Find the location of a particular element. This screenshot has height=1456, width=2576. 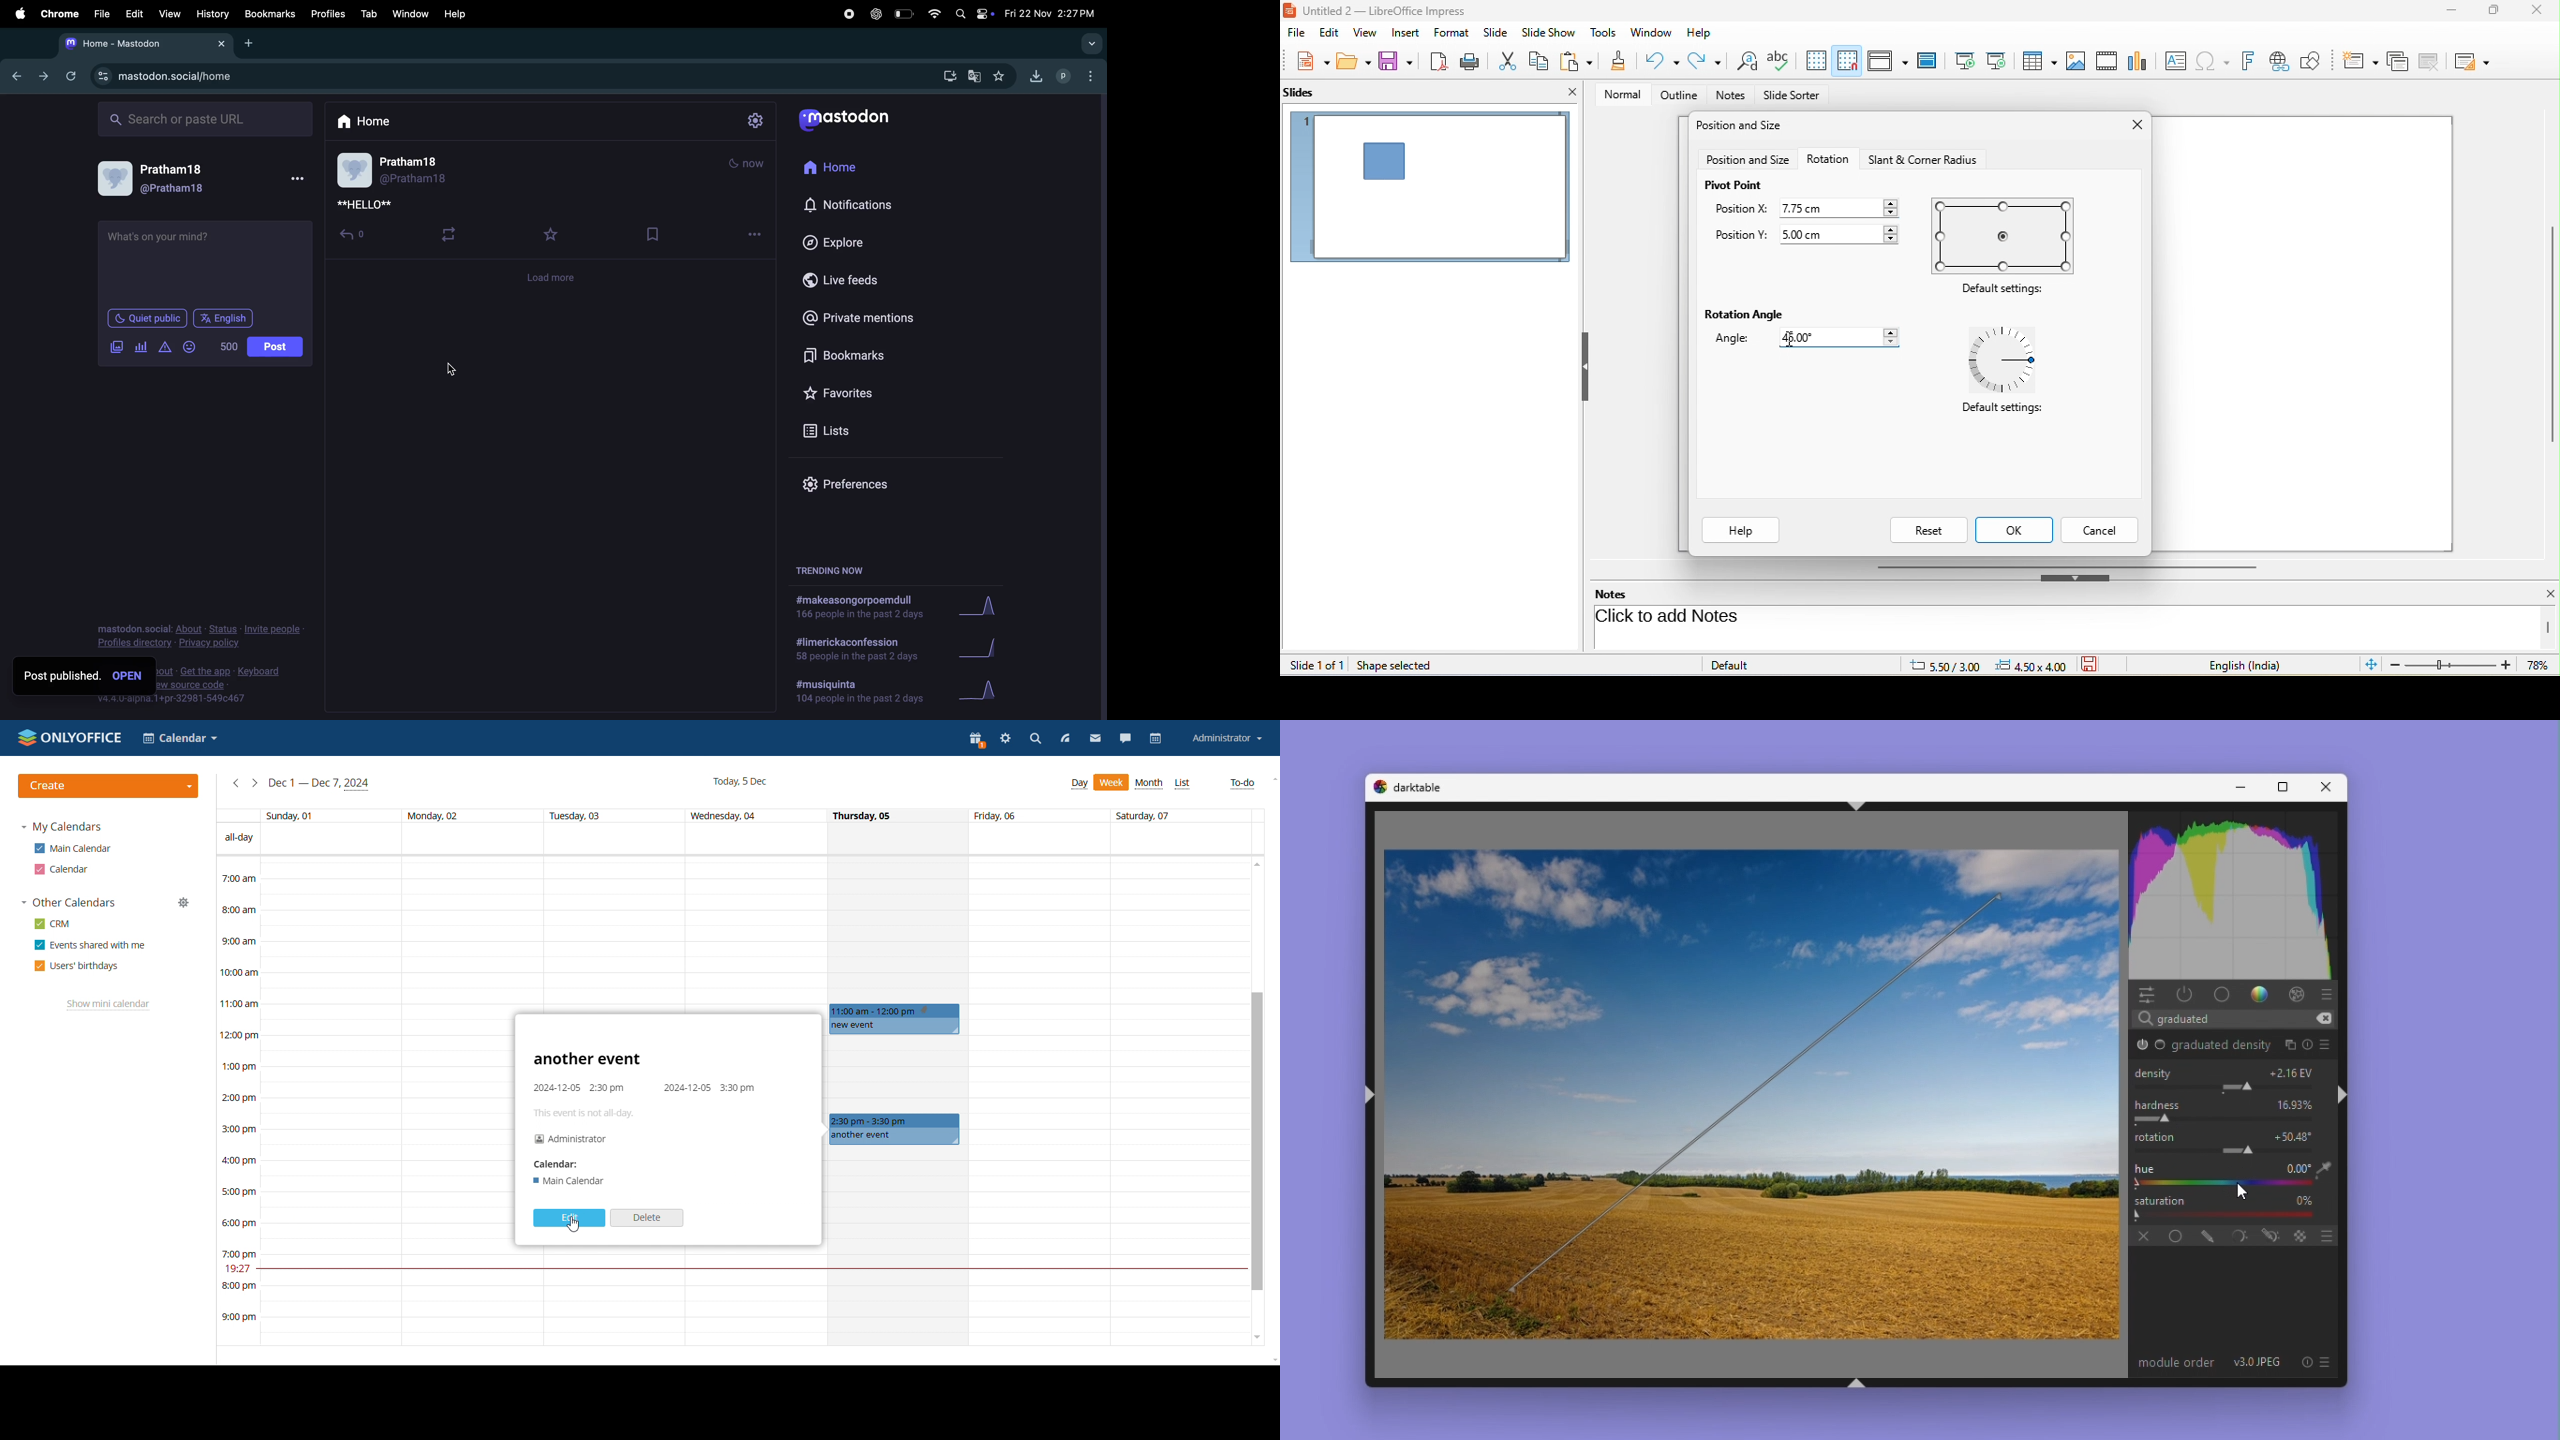

quiet public is located at coordinates (148, 319).